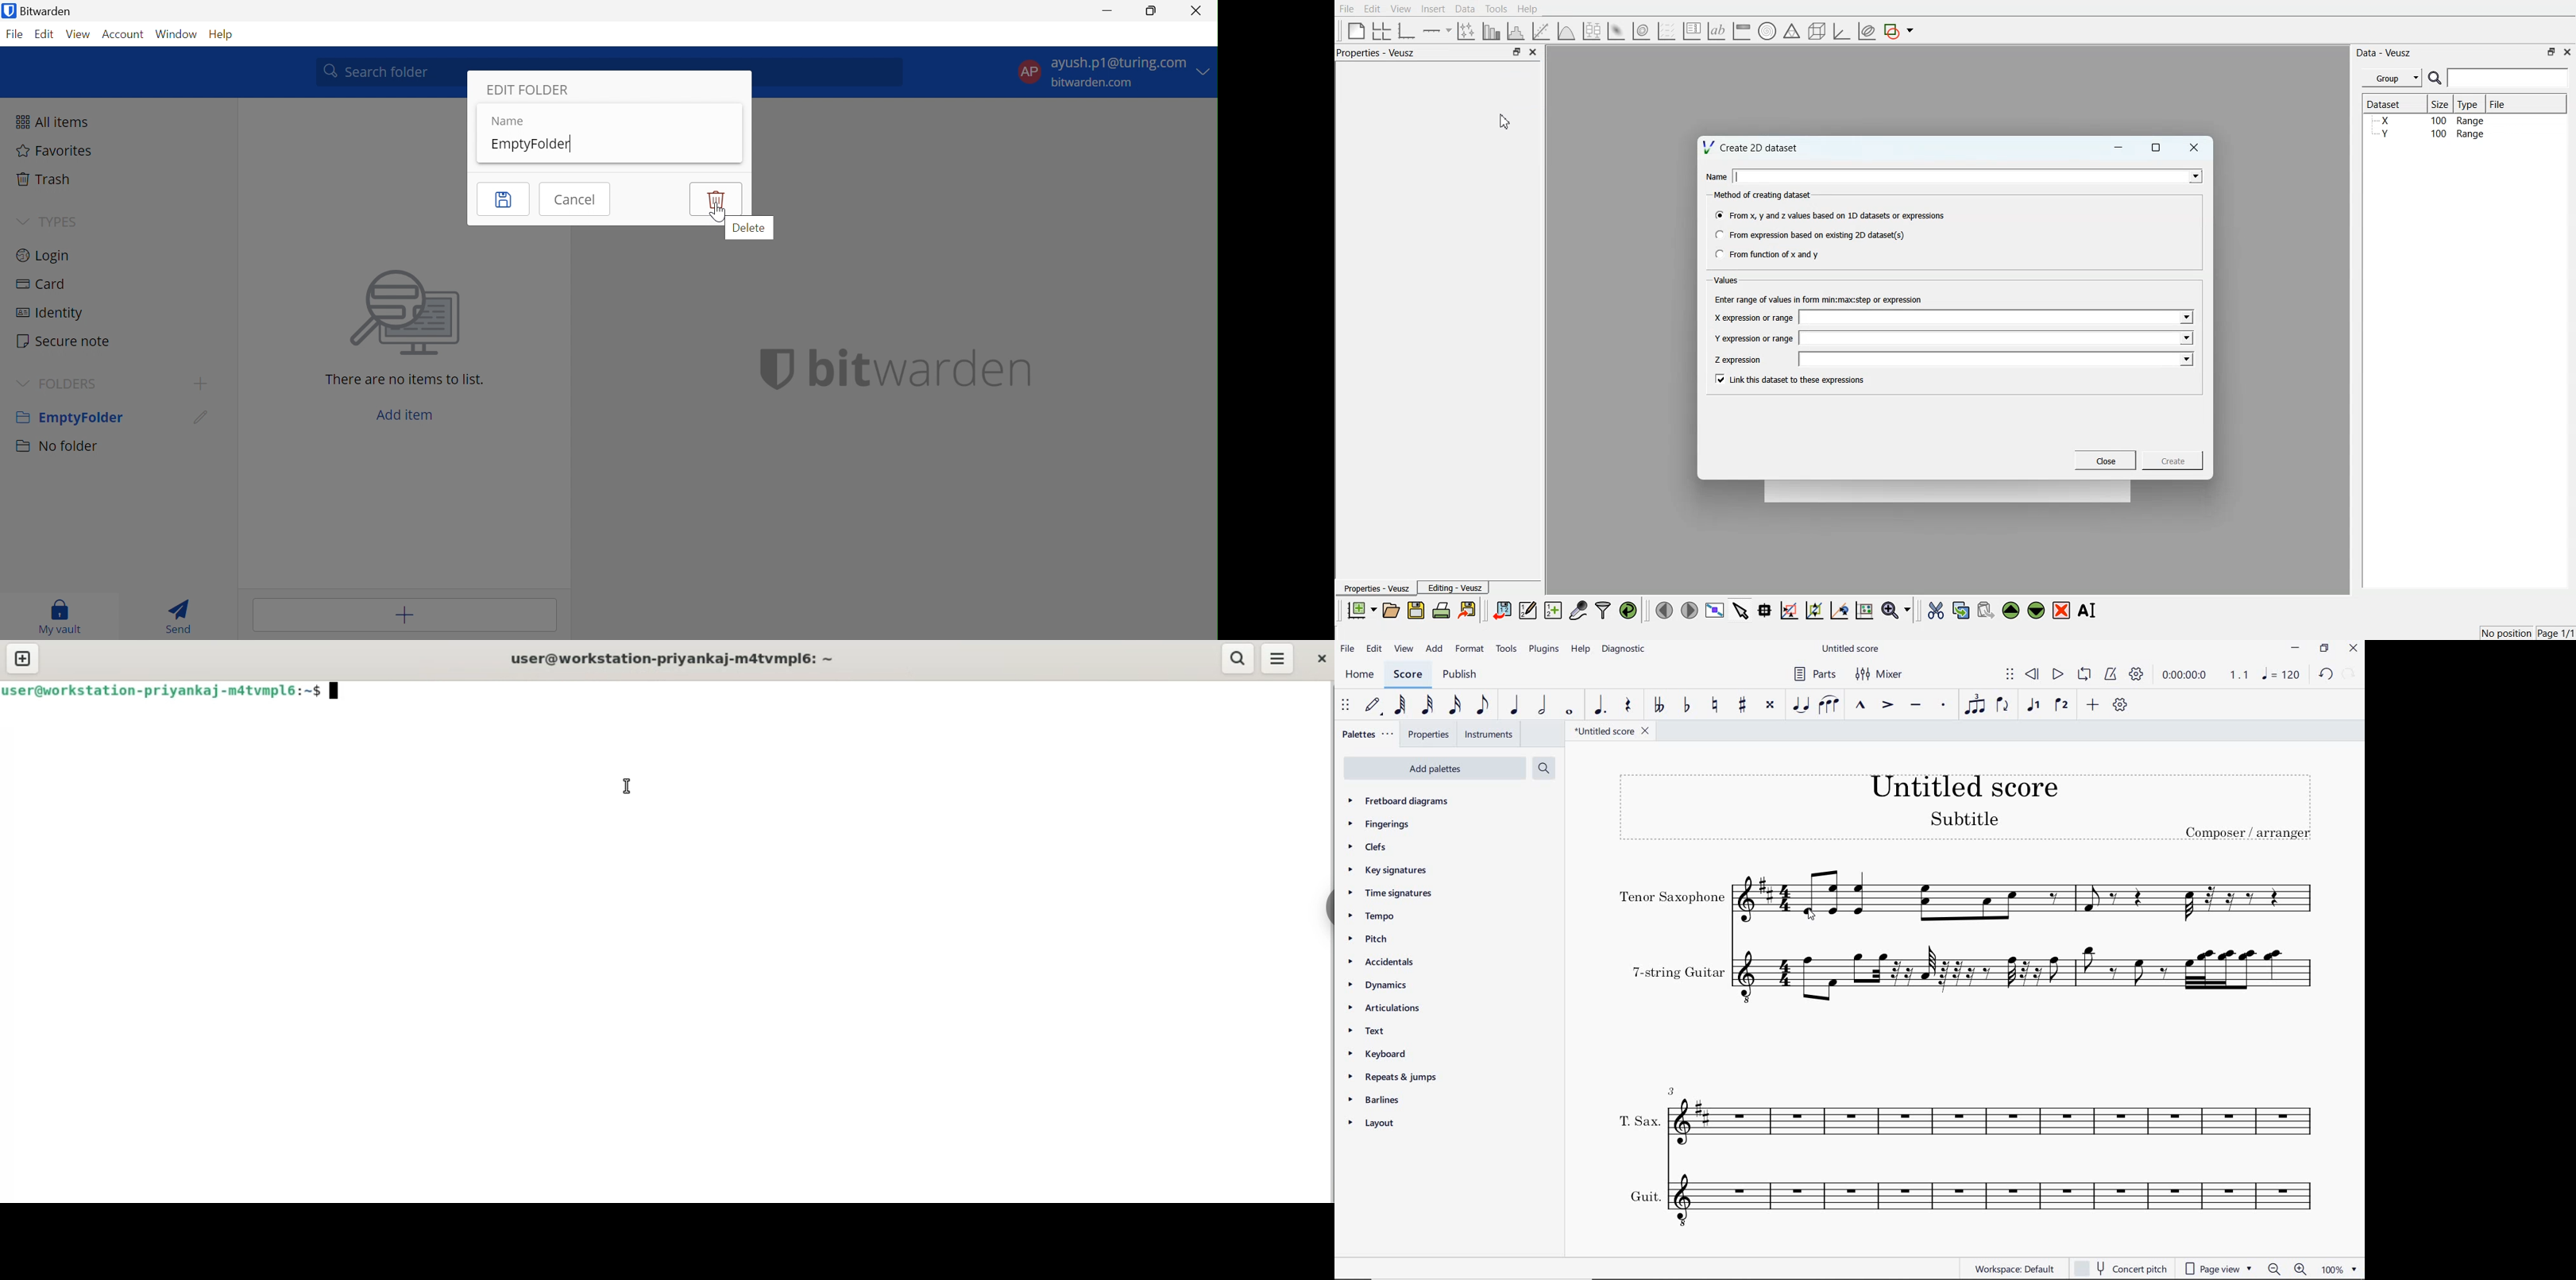 The image size is (2576, 1288). I want to click on TOGGLE SHARP, so click(1743, 704).